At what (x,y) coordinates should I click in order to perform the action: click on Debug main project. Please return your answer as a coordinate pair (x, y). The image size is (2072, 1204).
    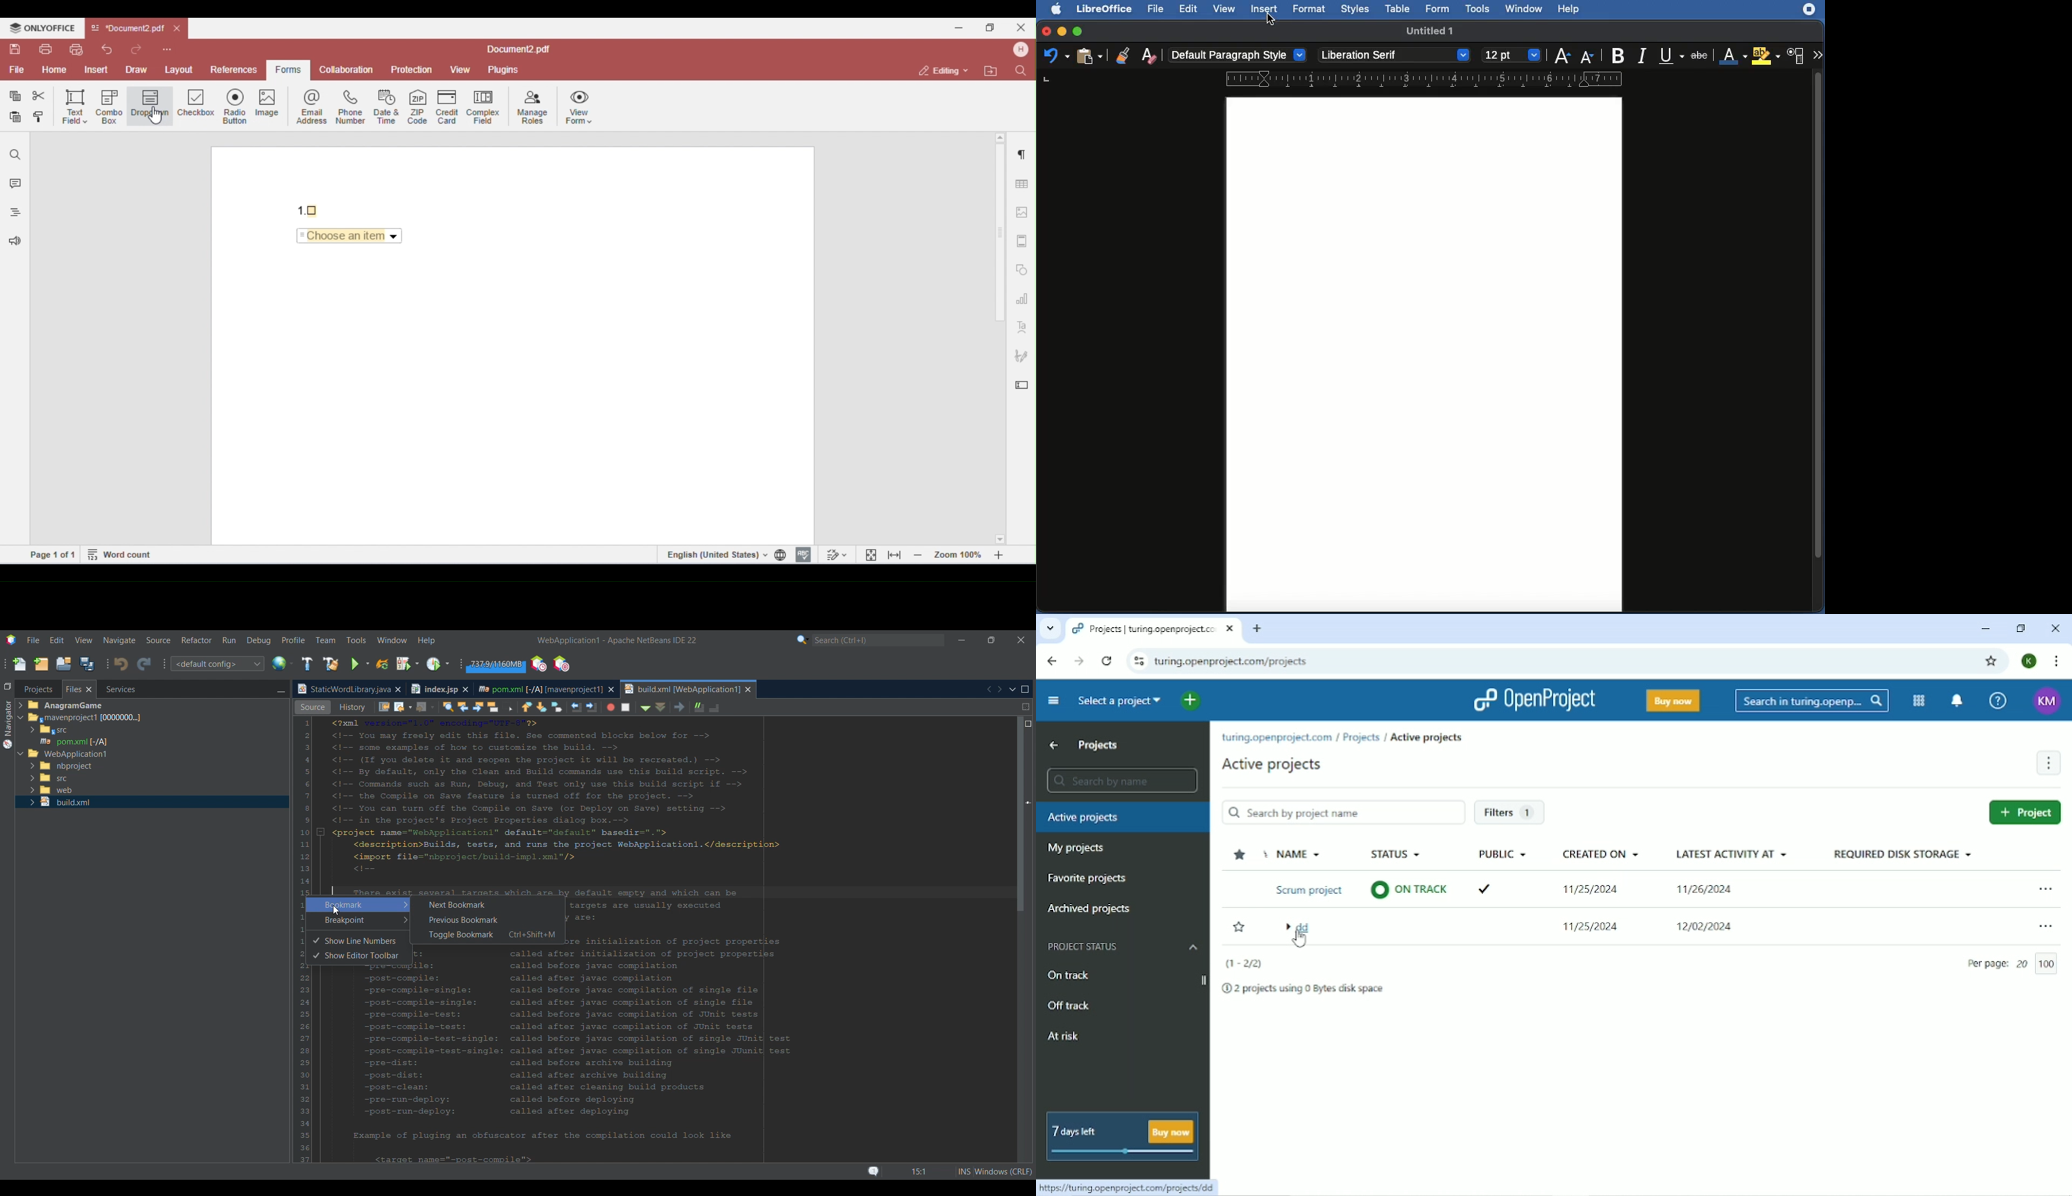
    Looking at the image, I should click on (407, 664).